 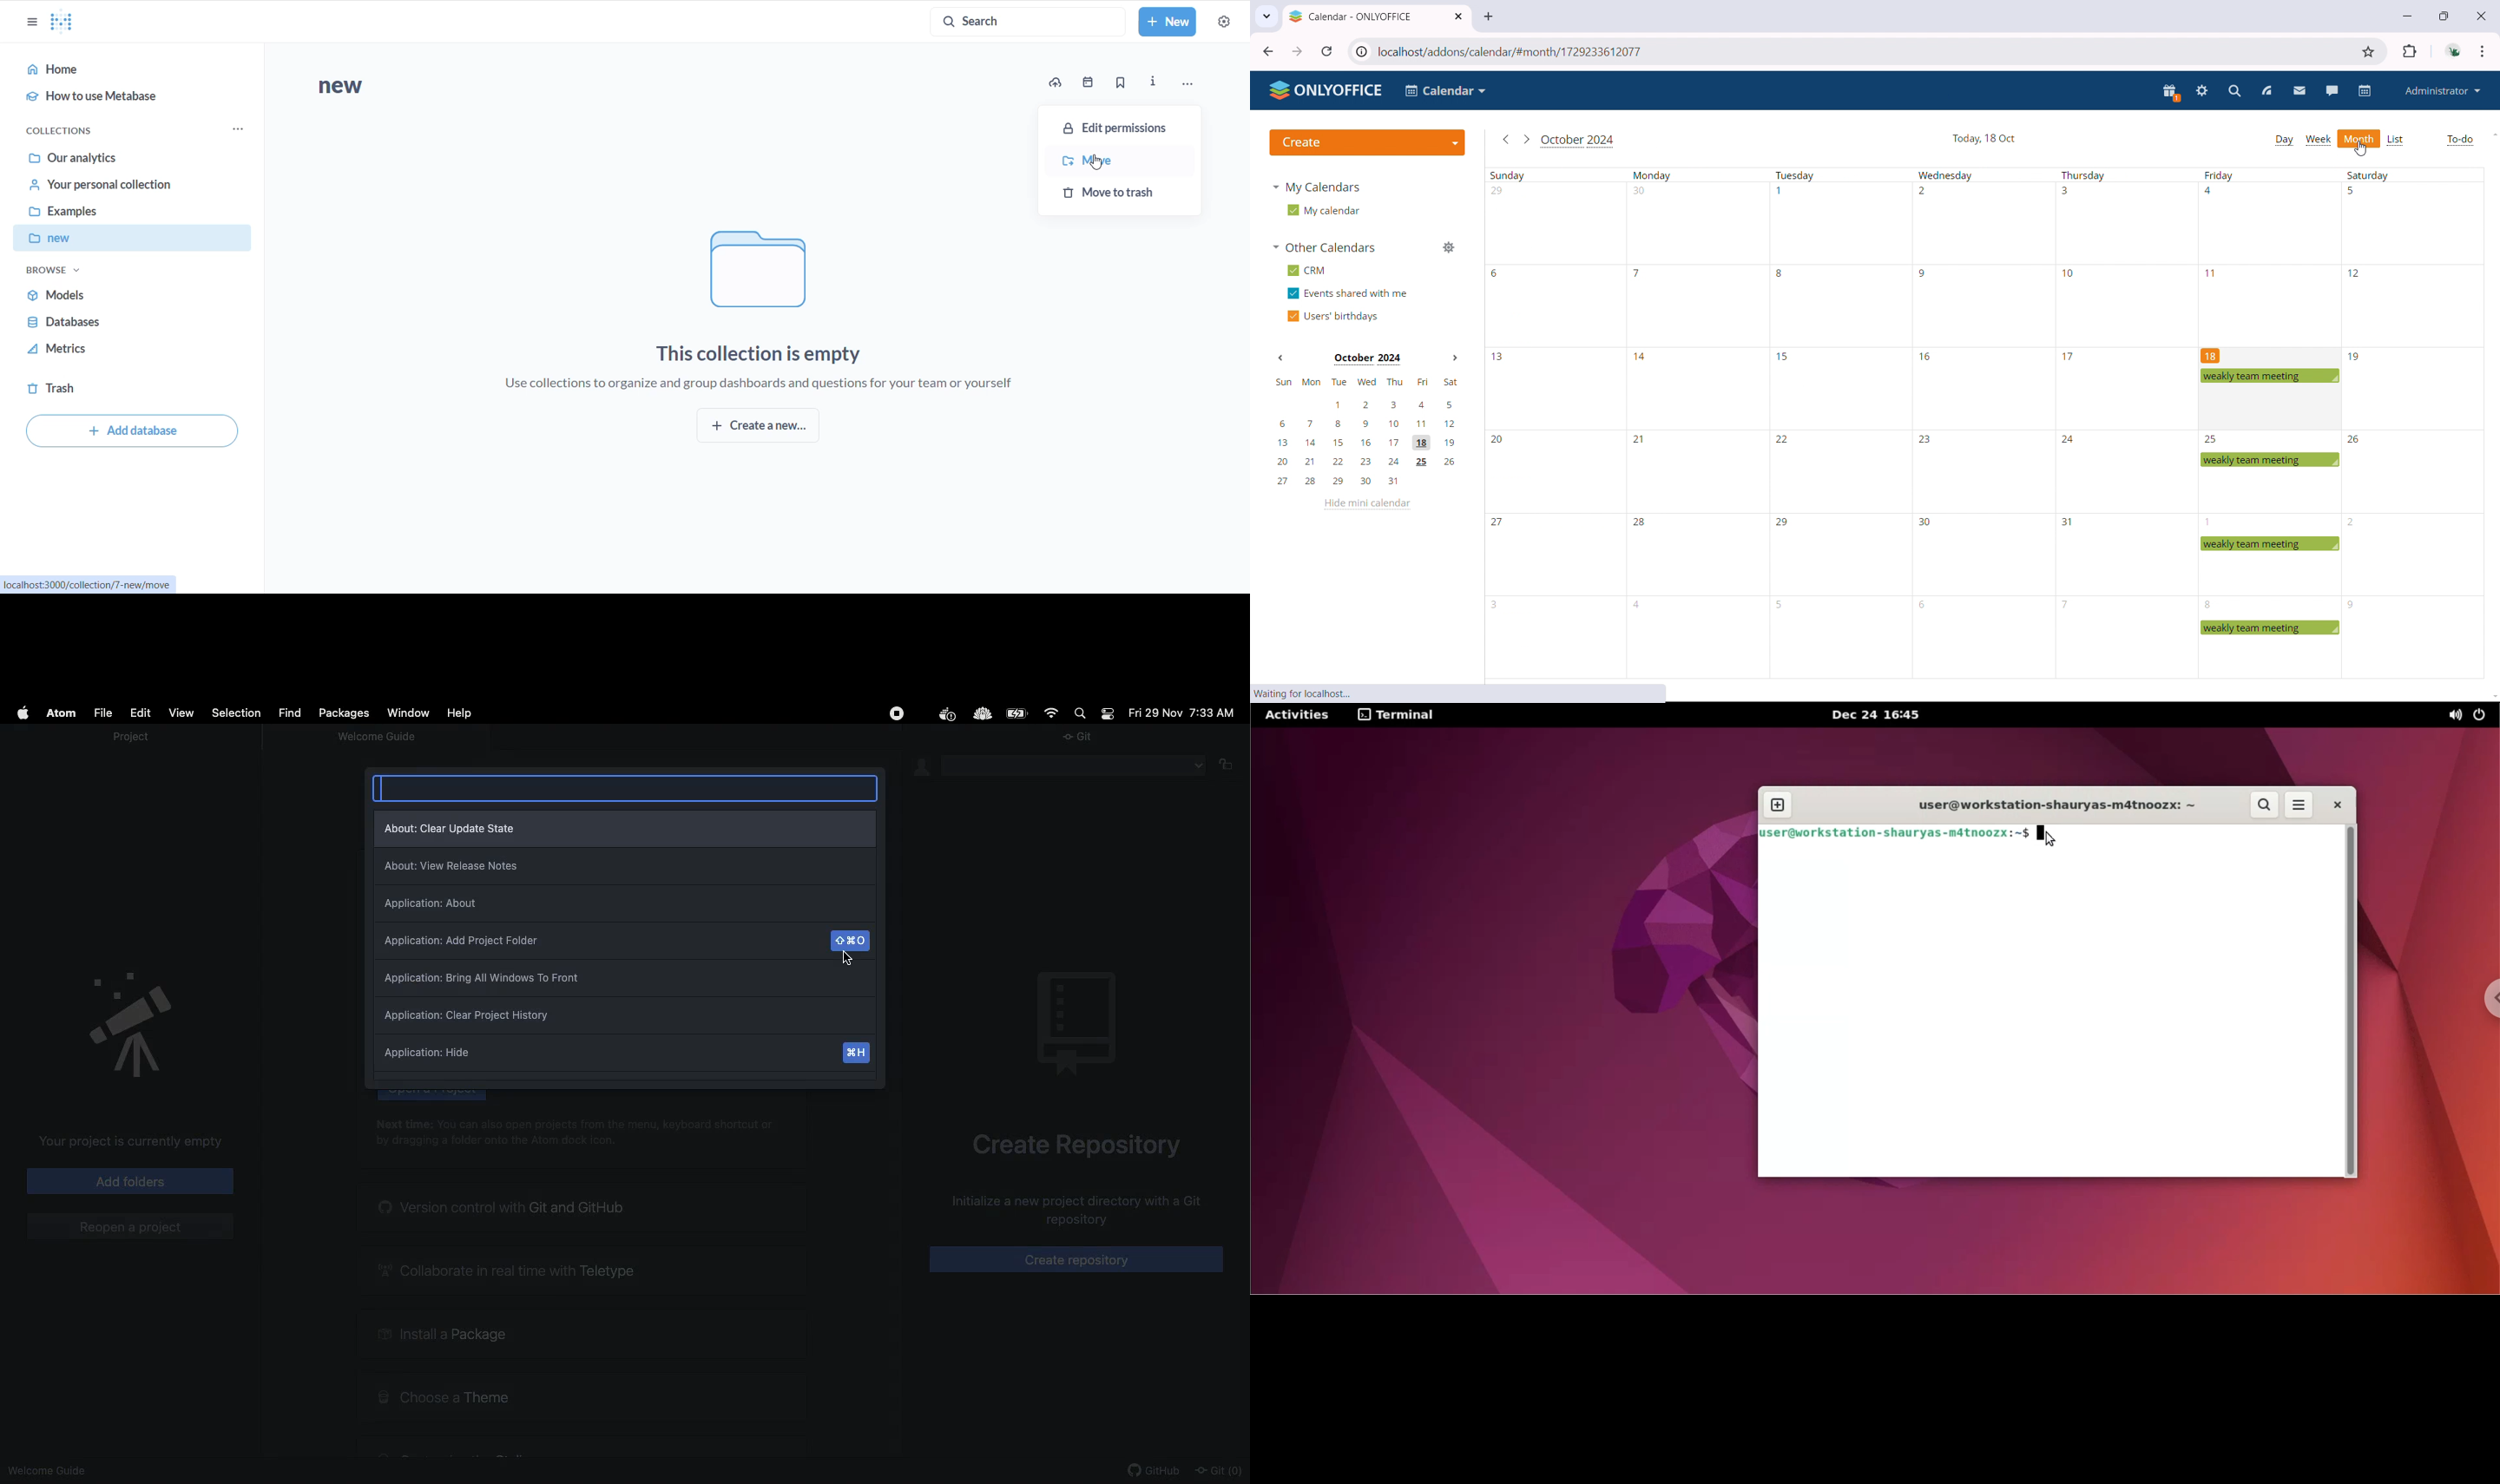 I want to click on cursor, so click(x=852, y=963).